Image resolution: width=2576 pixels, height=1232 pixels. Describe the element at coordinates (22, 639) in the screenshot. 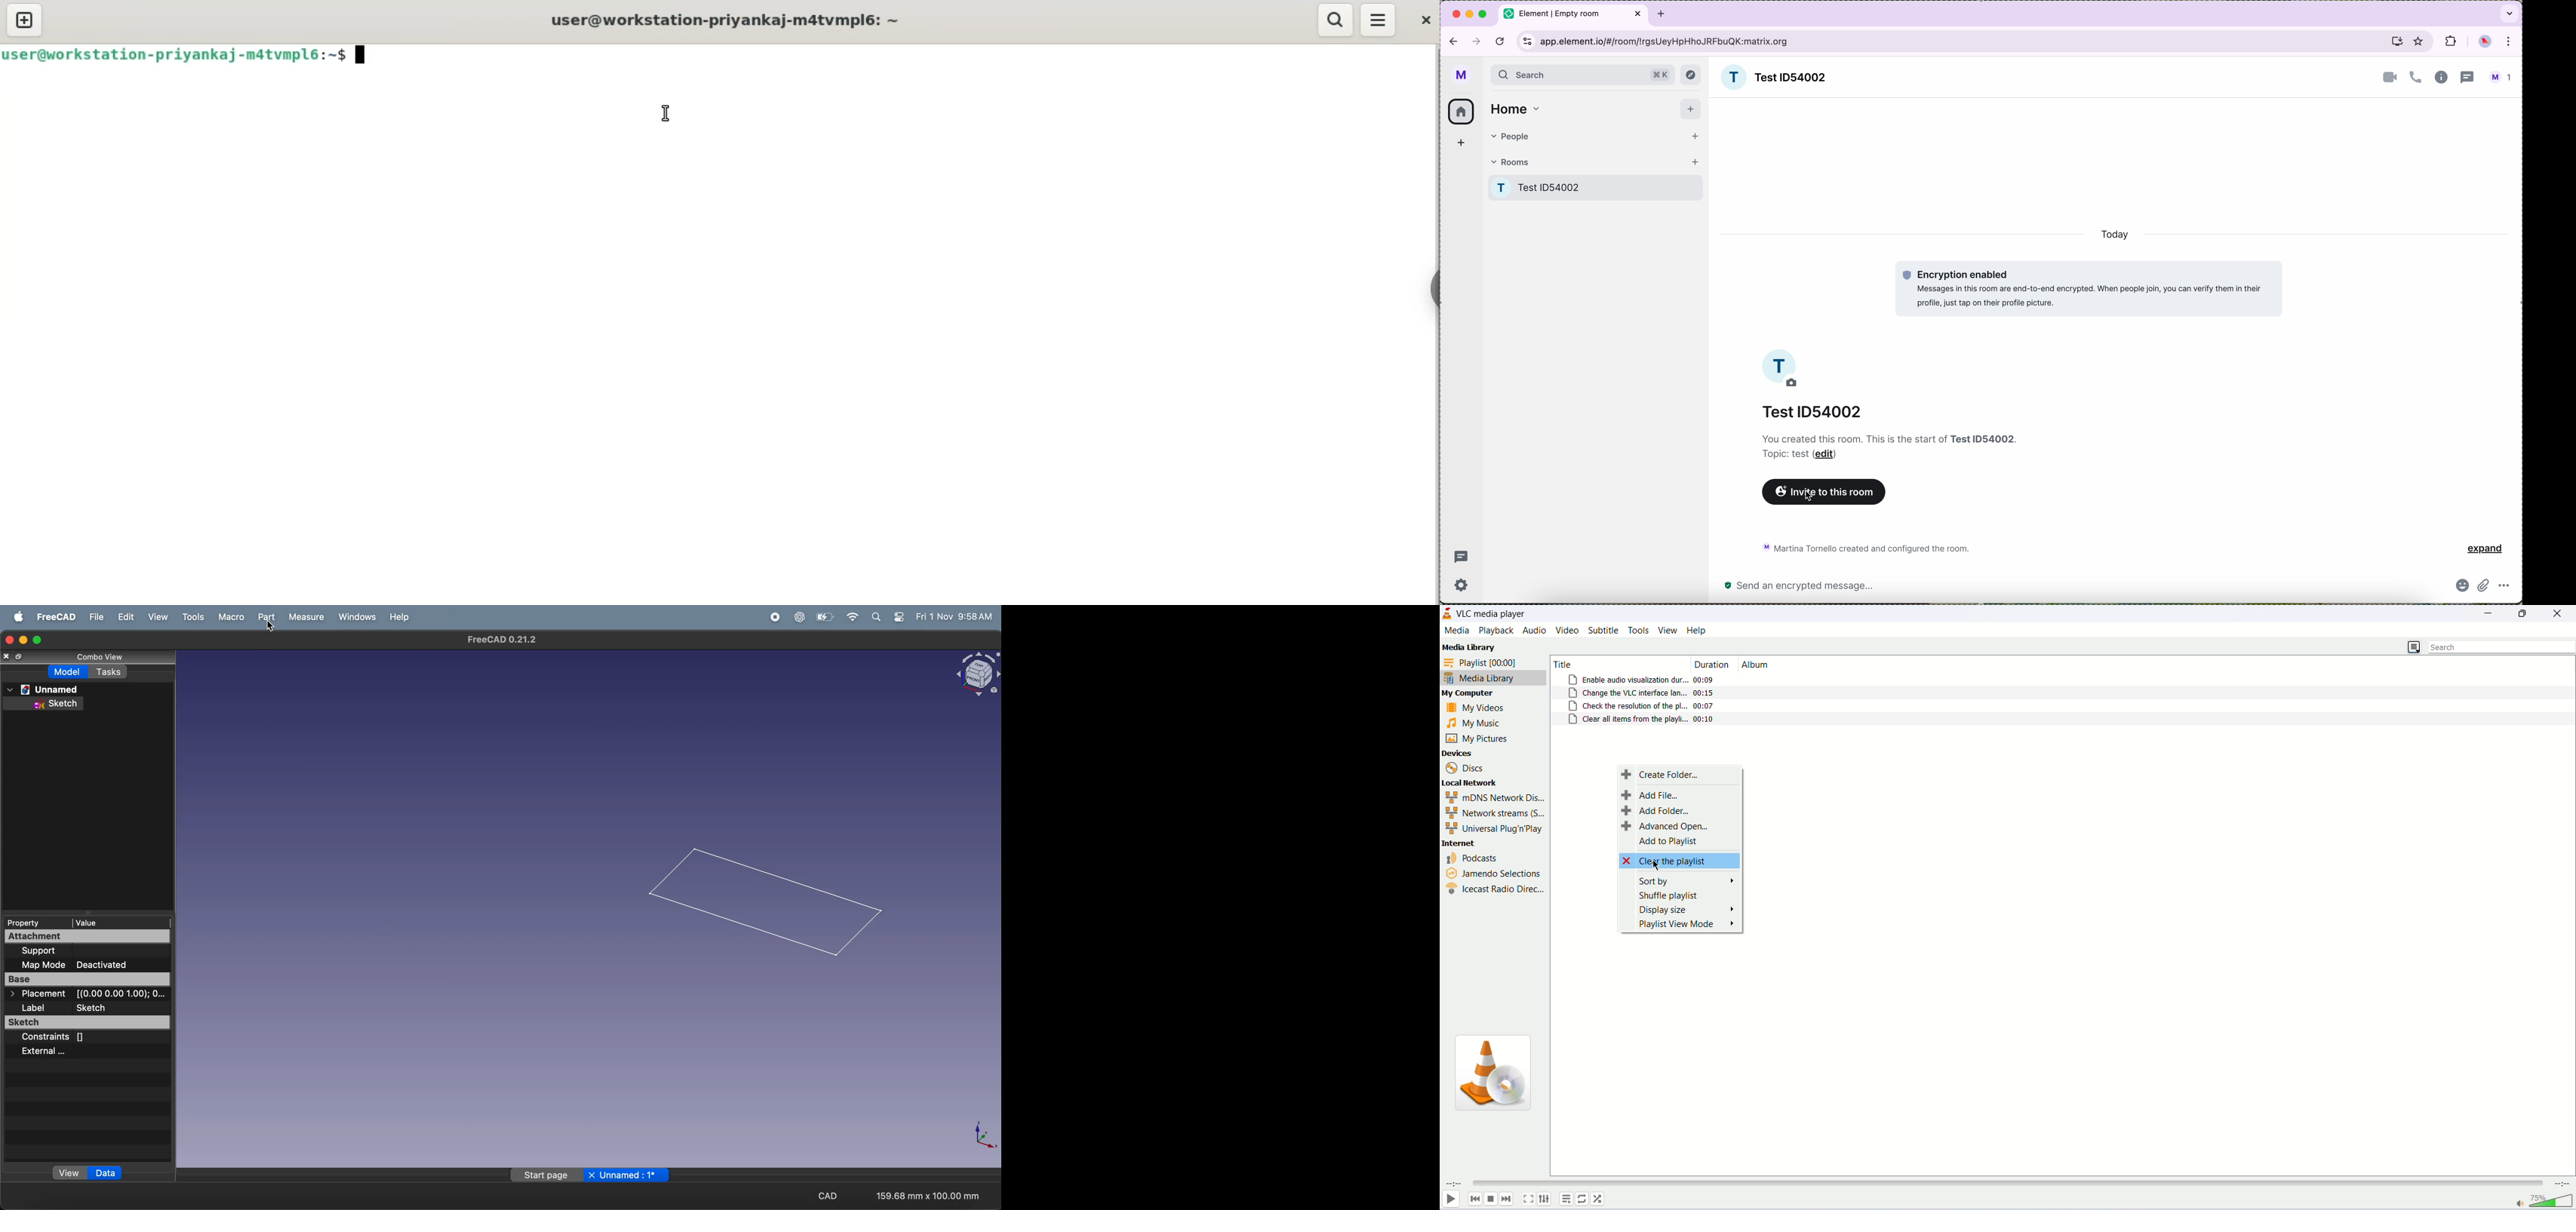

I see `minimize` at that location.